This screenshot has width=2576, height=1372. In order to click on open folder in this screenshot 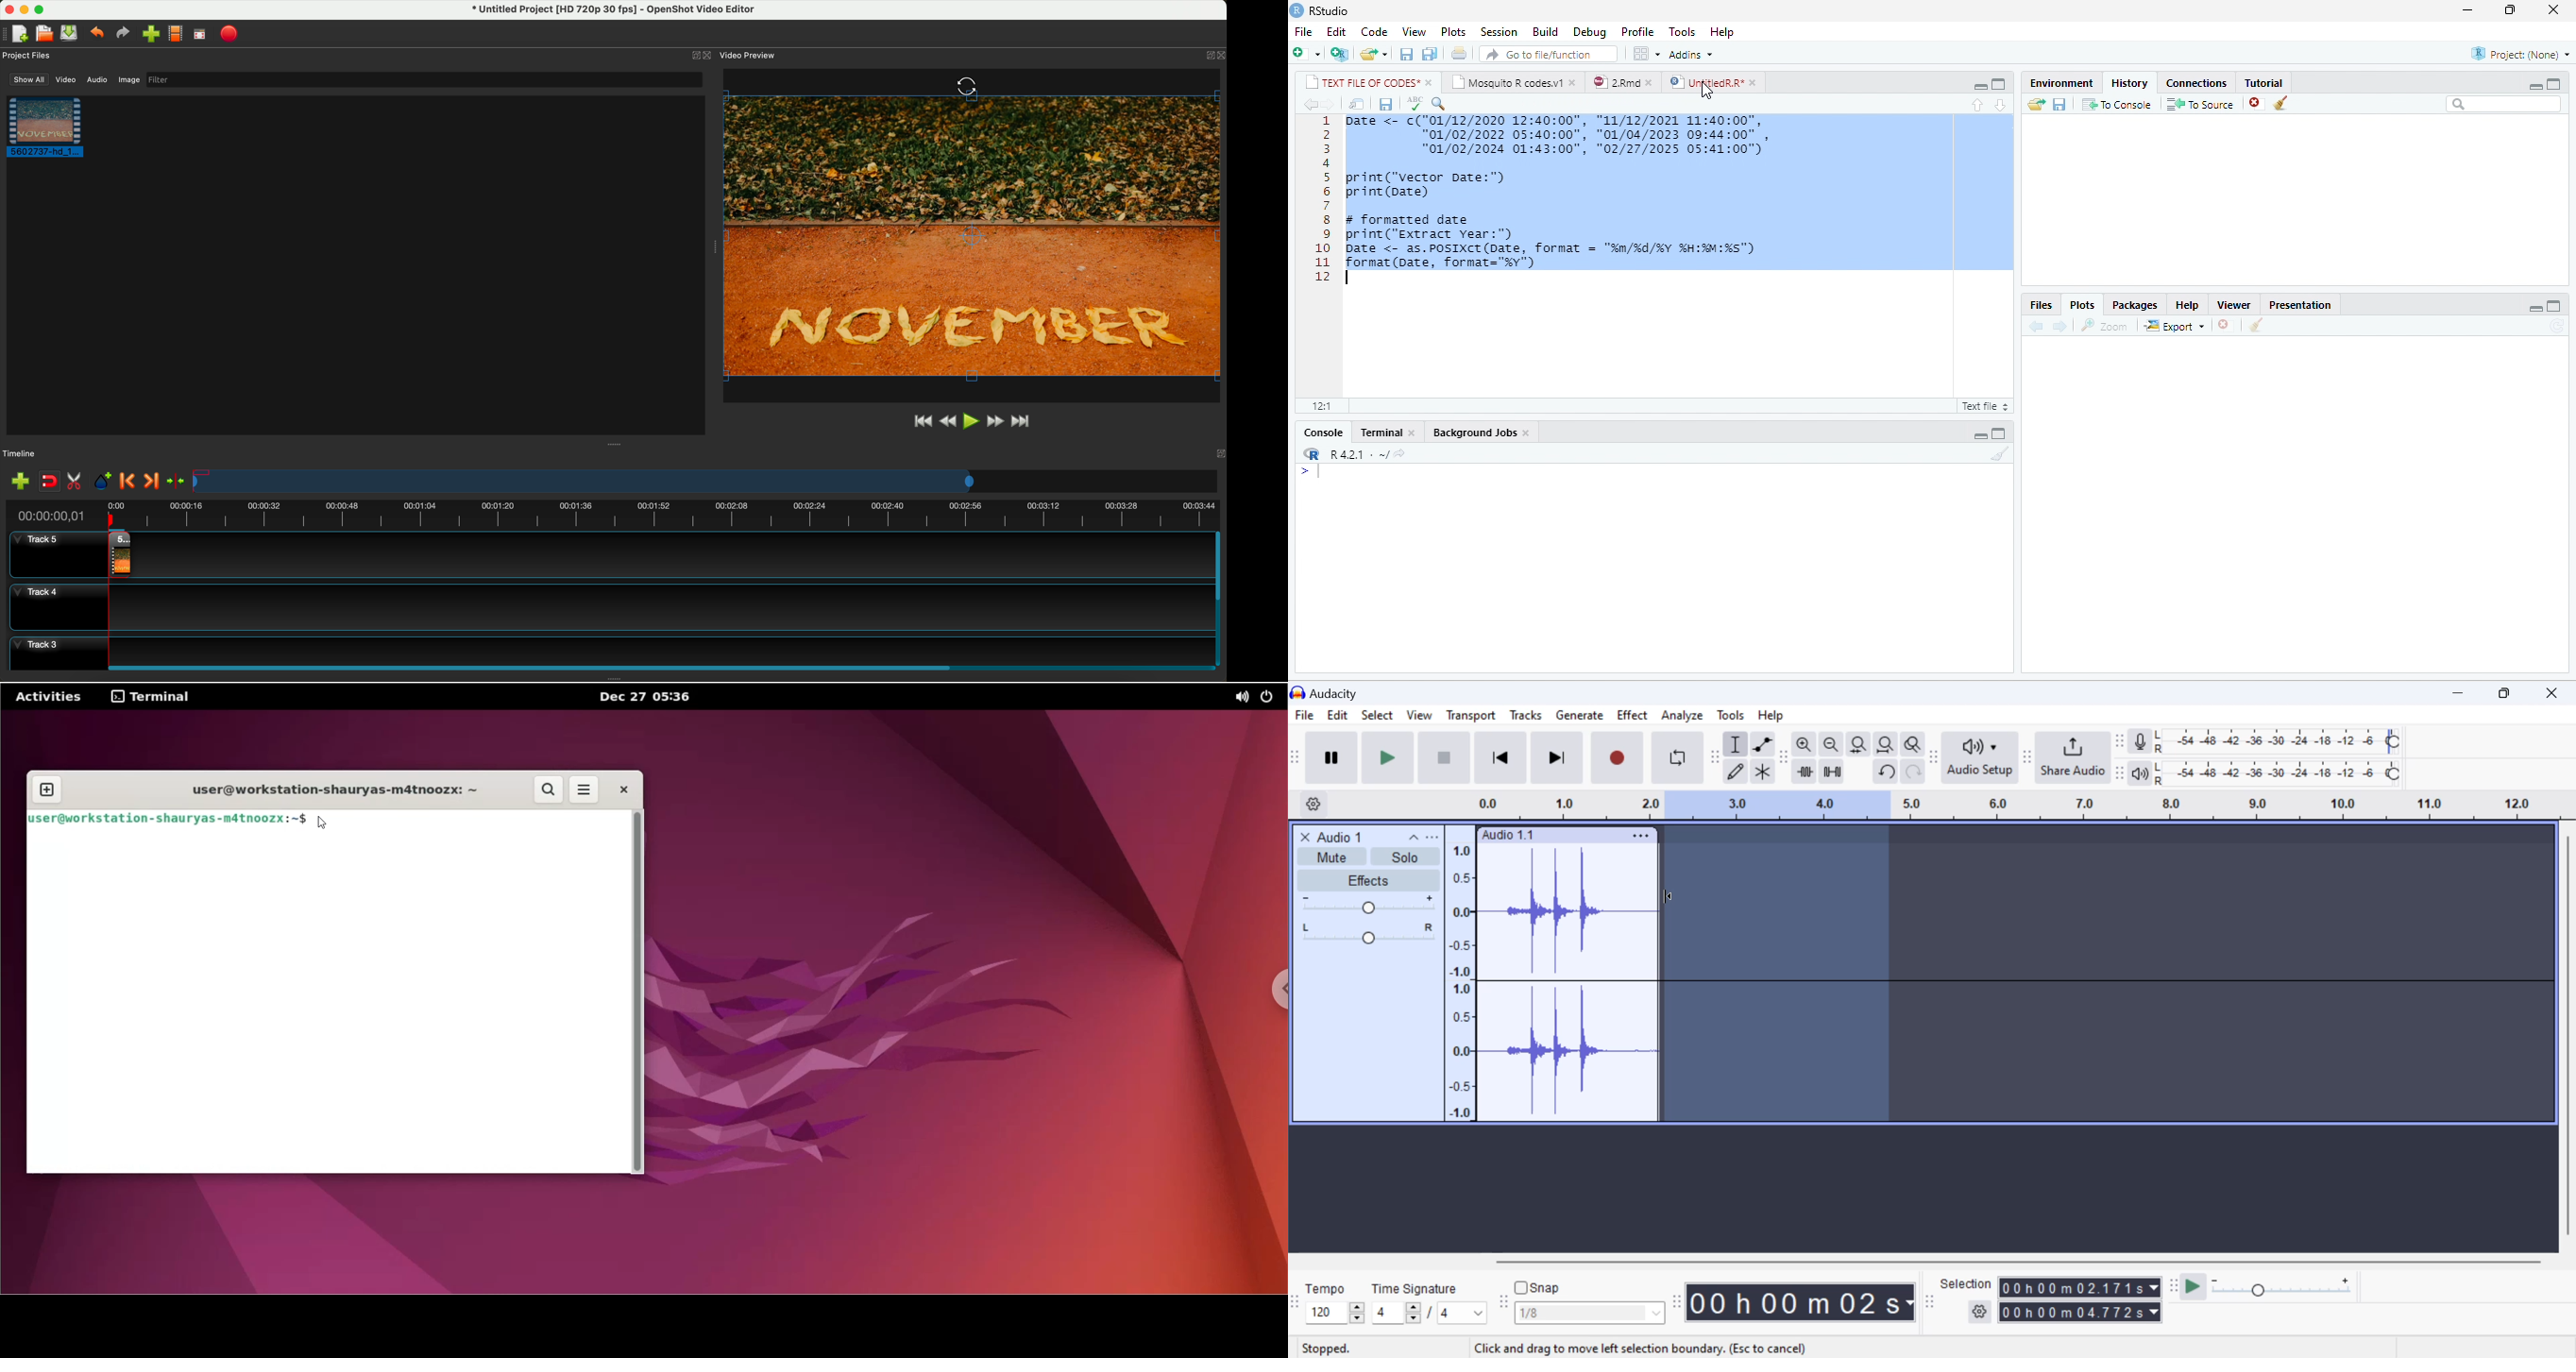, I will do `click(2037, 104)`.